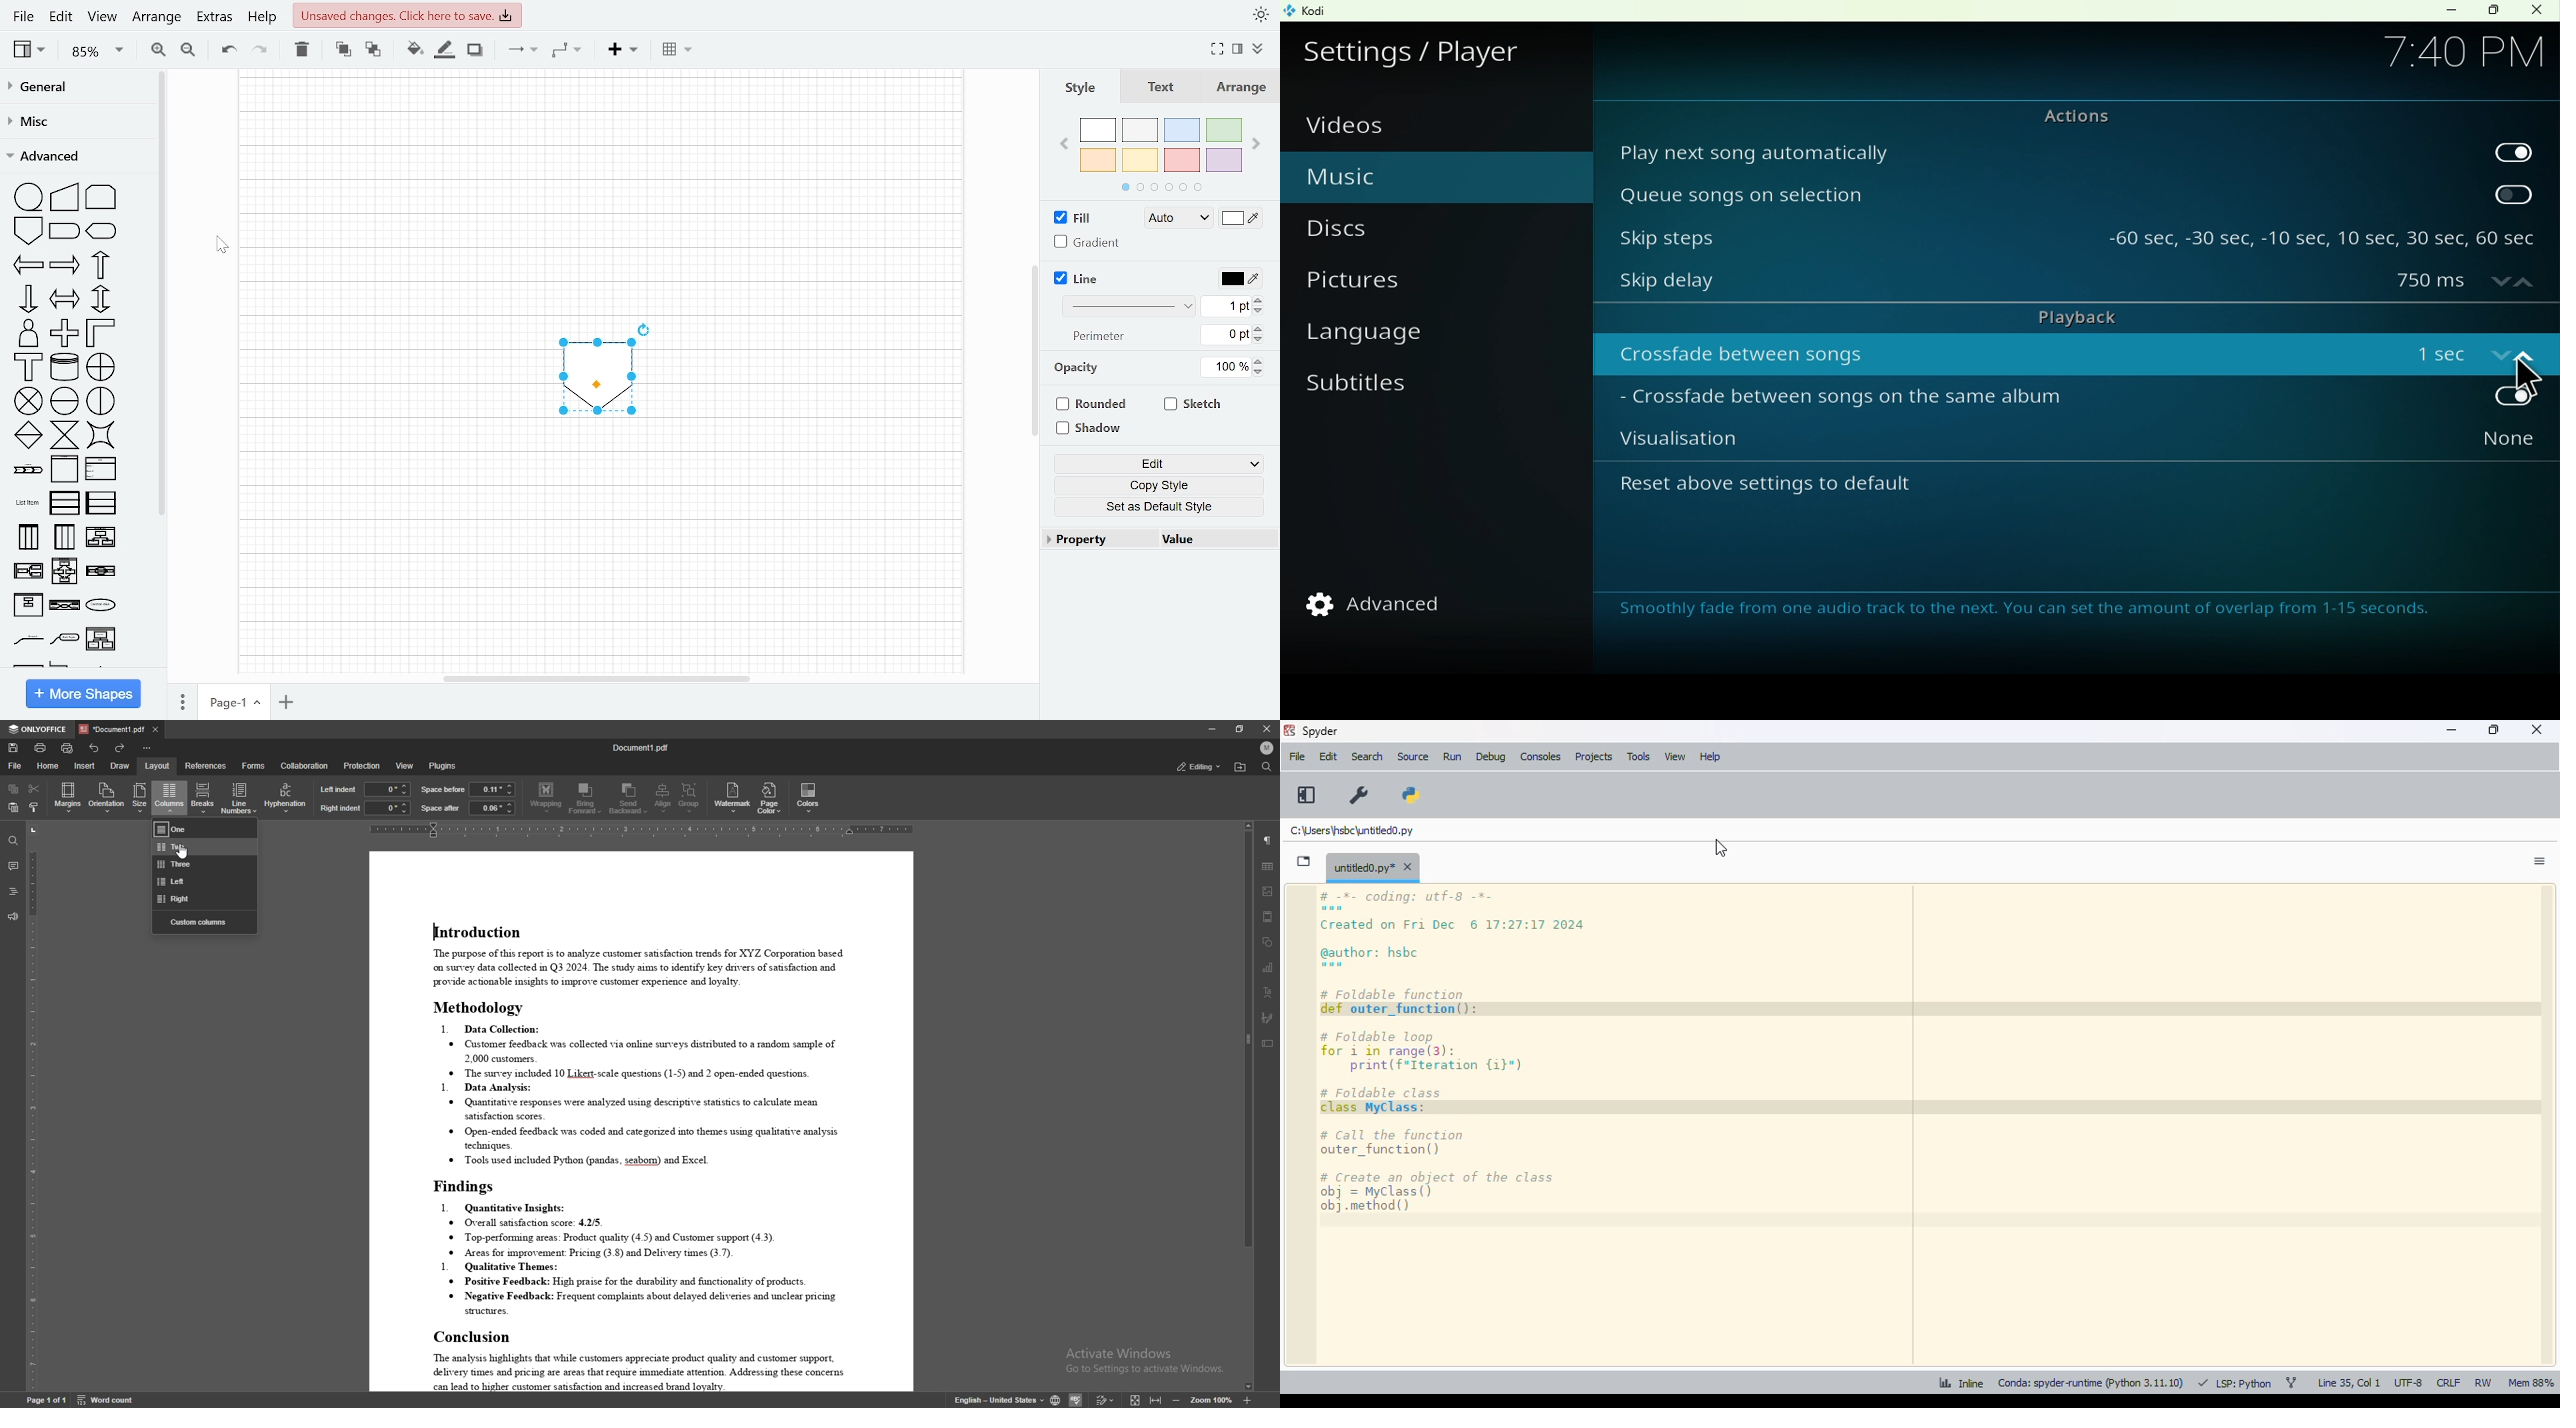  Describe the element at coordinates (2483, 1383) in the screenshot. I see `RW` at that location.